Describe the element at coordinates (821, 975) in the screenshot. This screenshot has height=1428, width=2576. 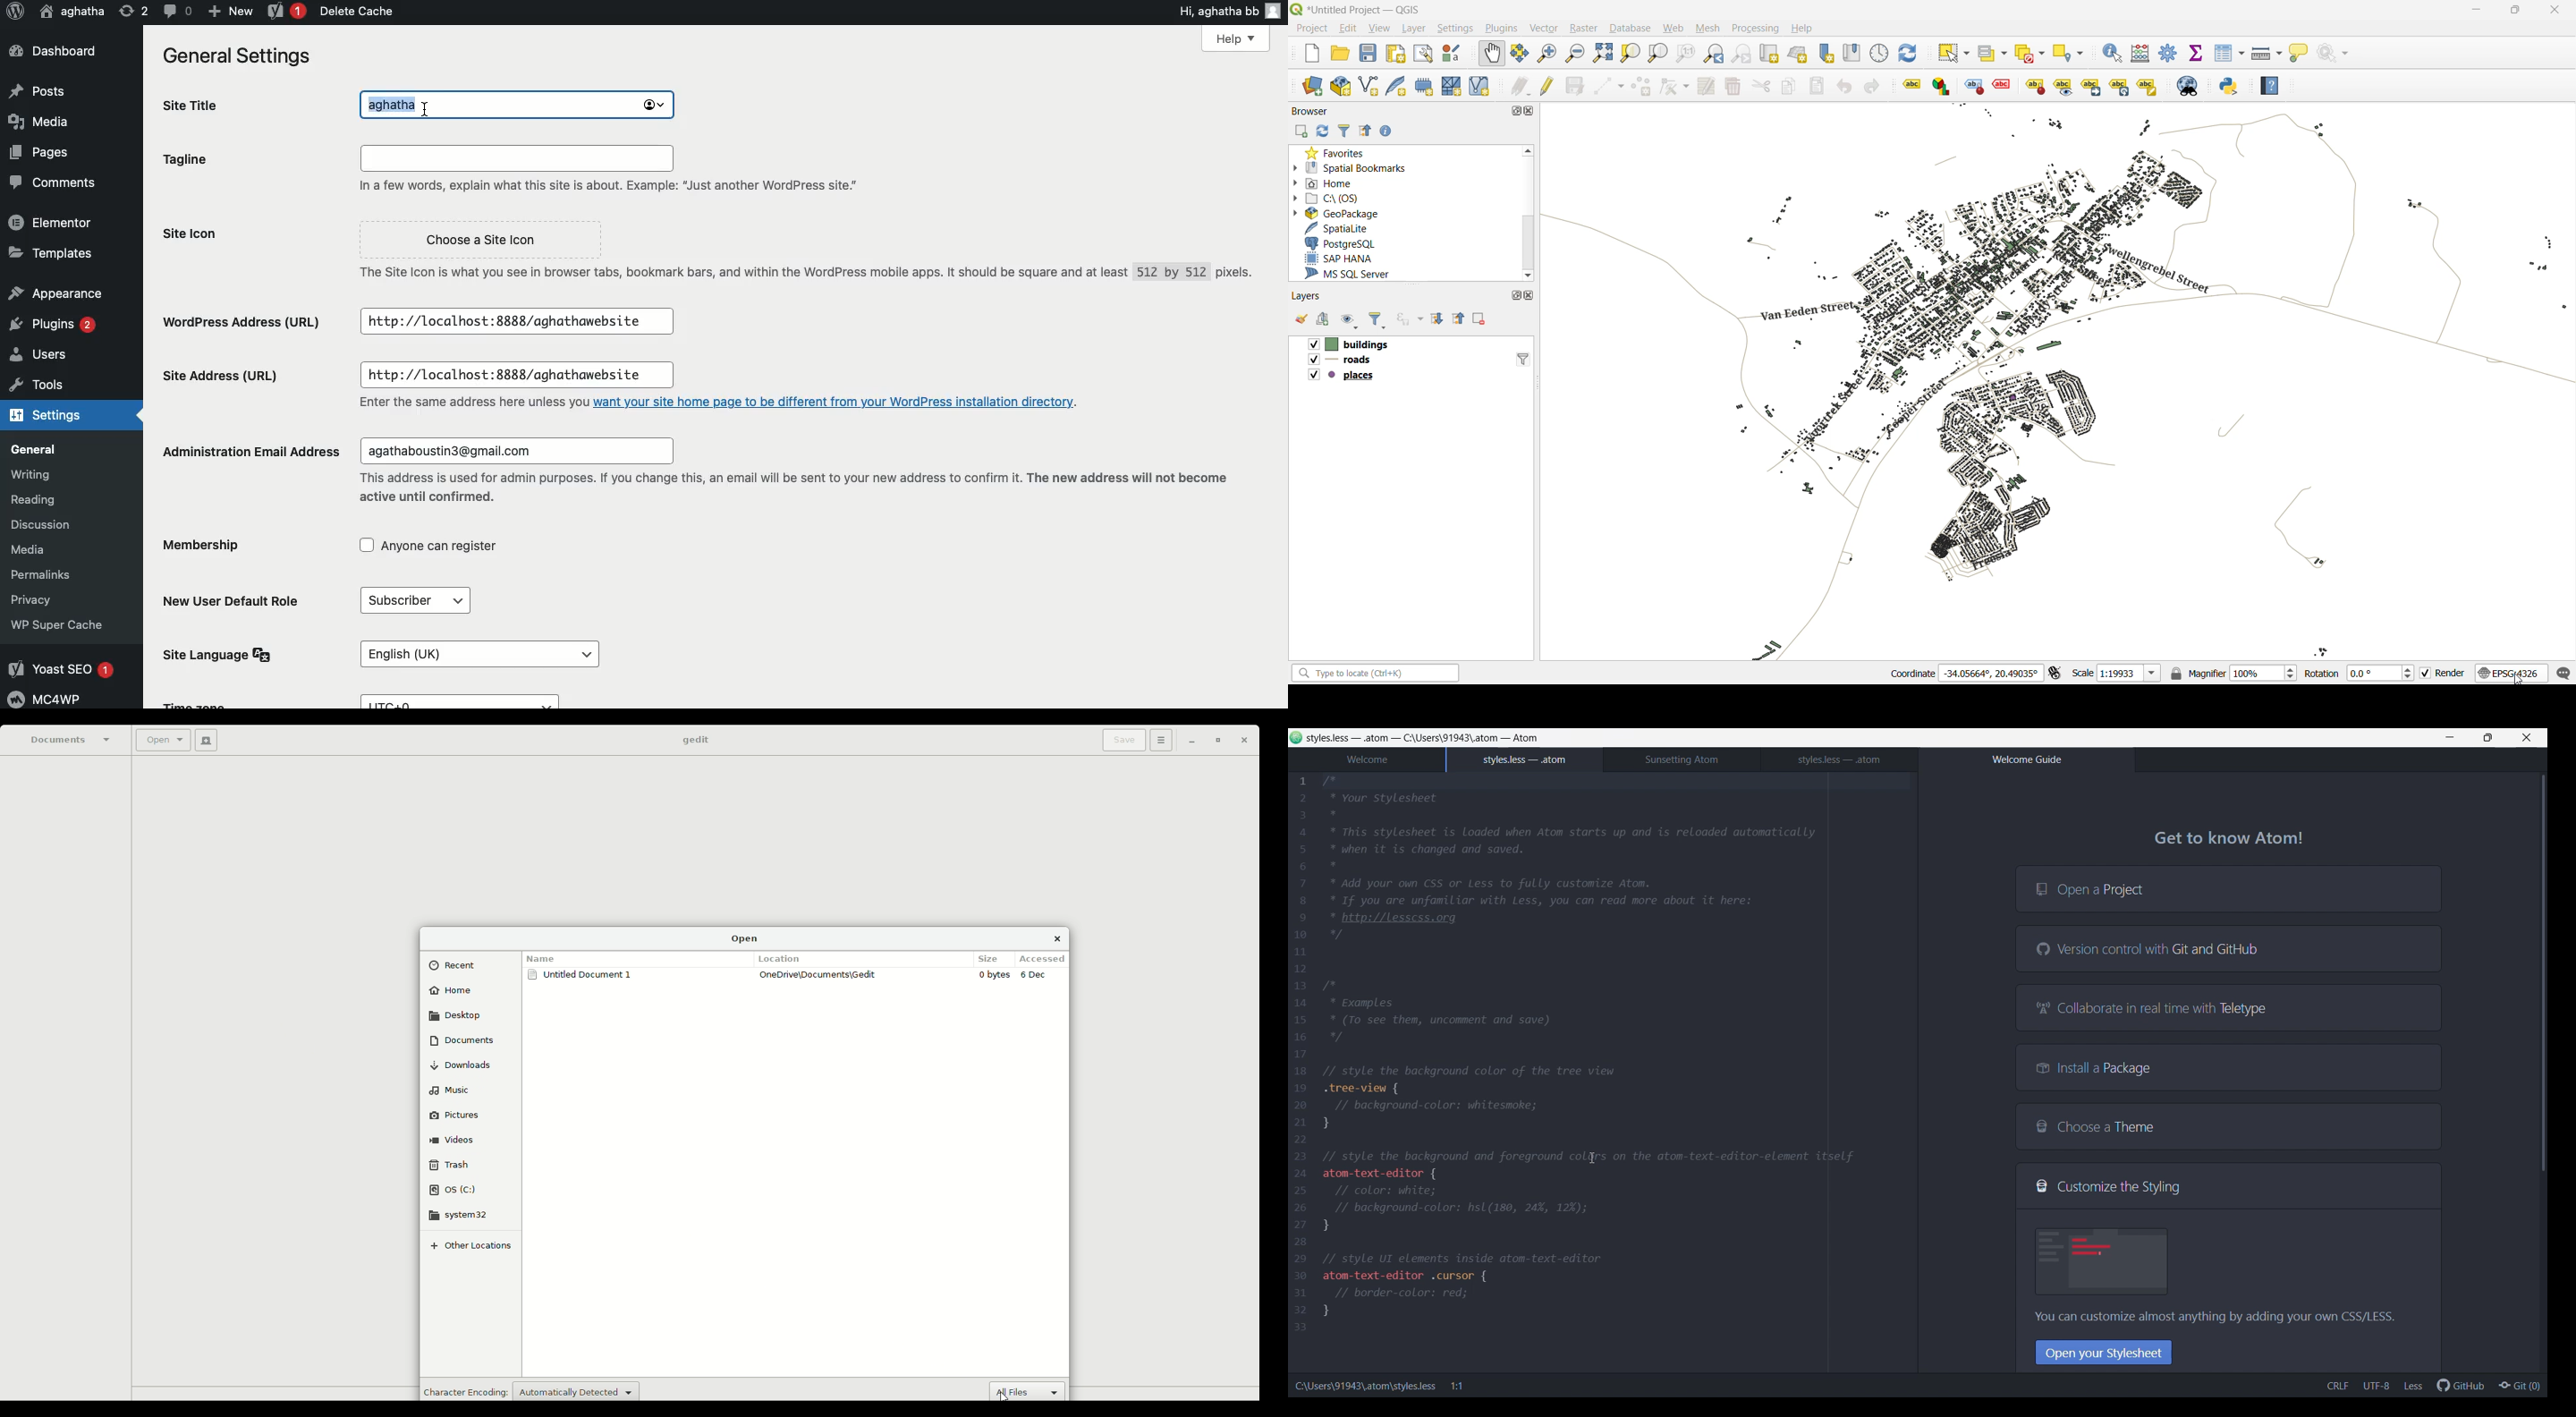
I see `OneDrive/Documents/Gedit` at that location.